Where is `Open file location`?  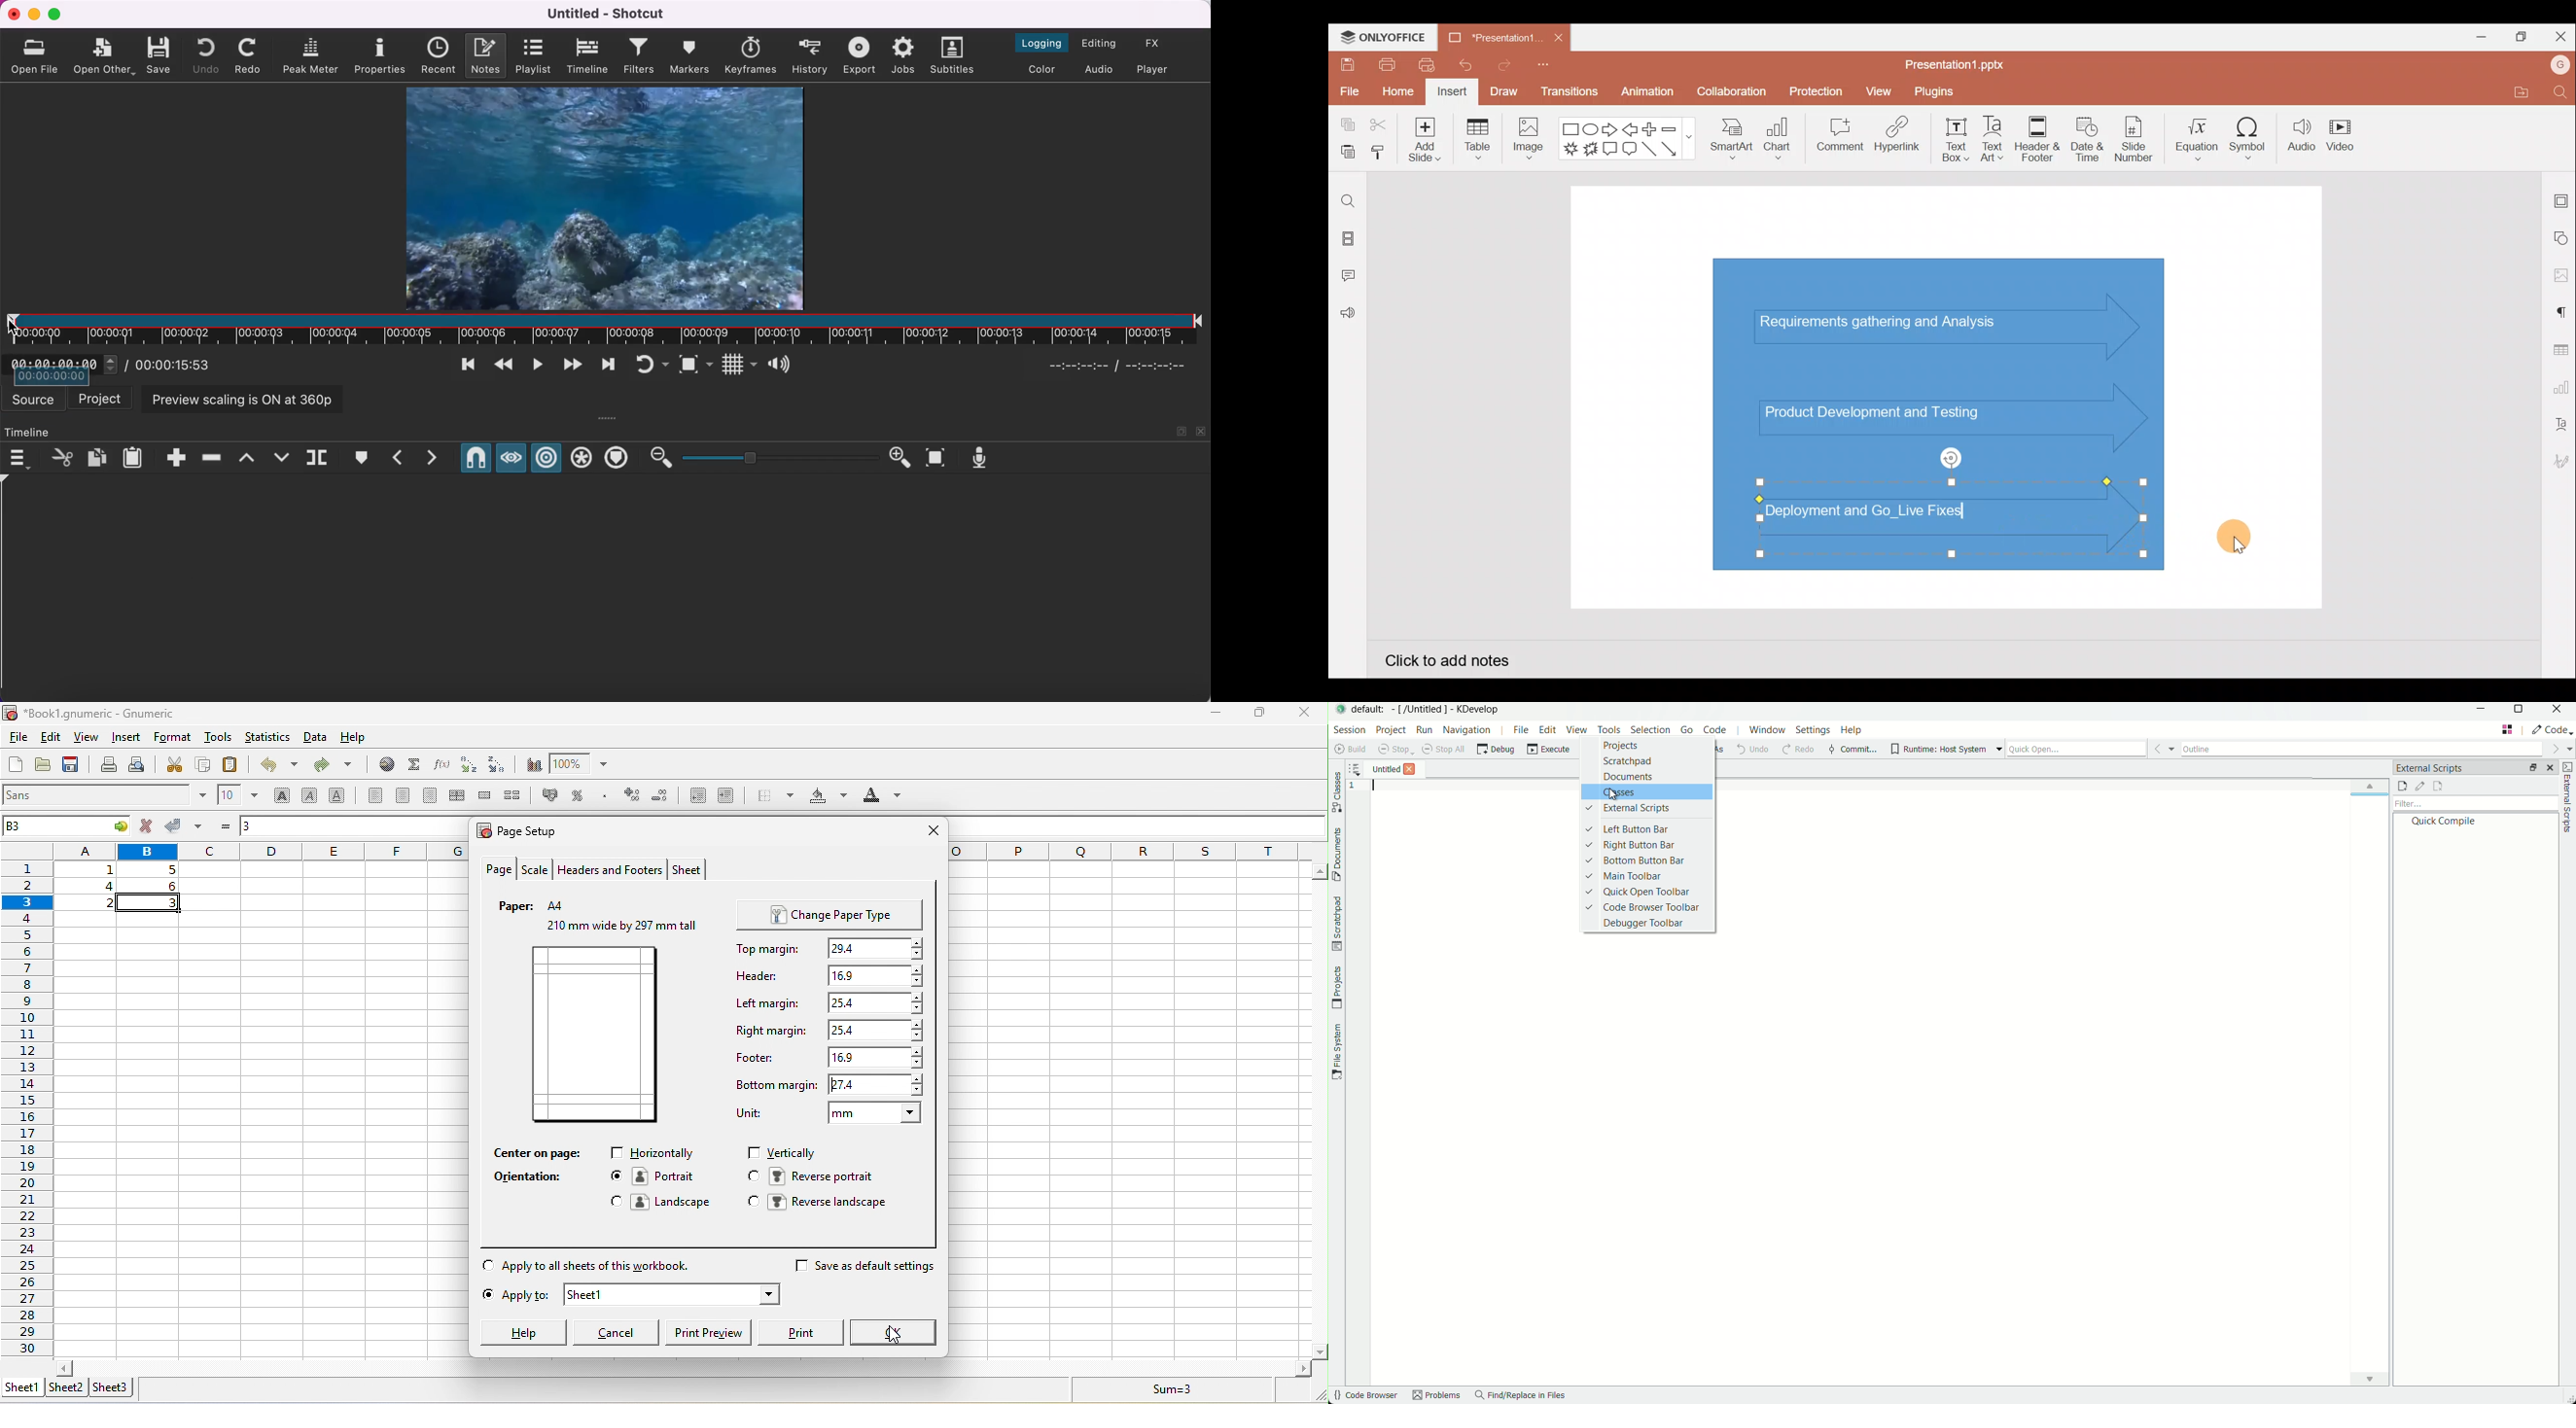 Open file location is located at coordinates (2519, 92).